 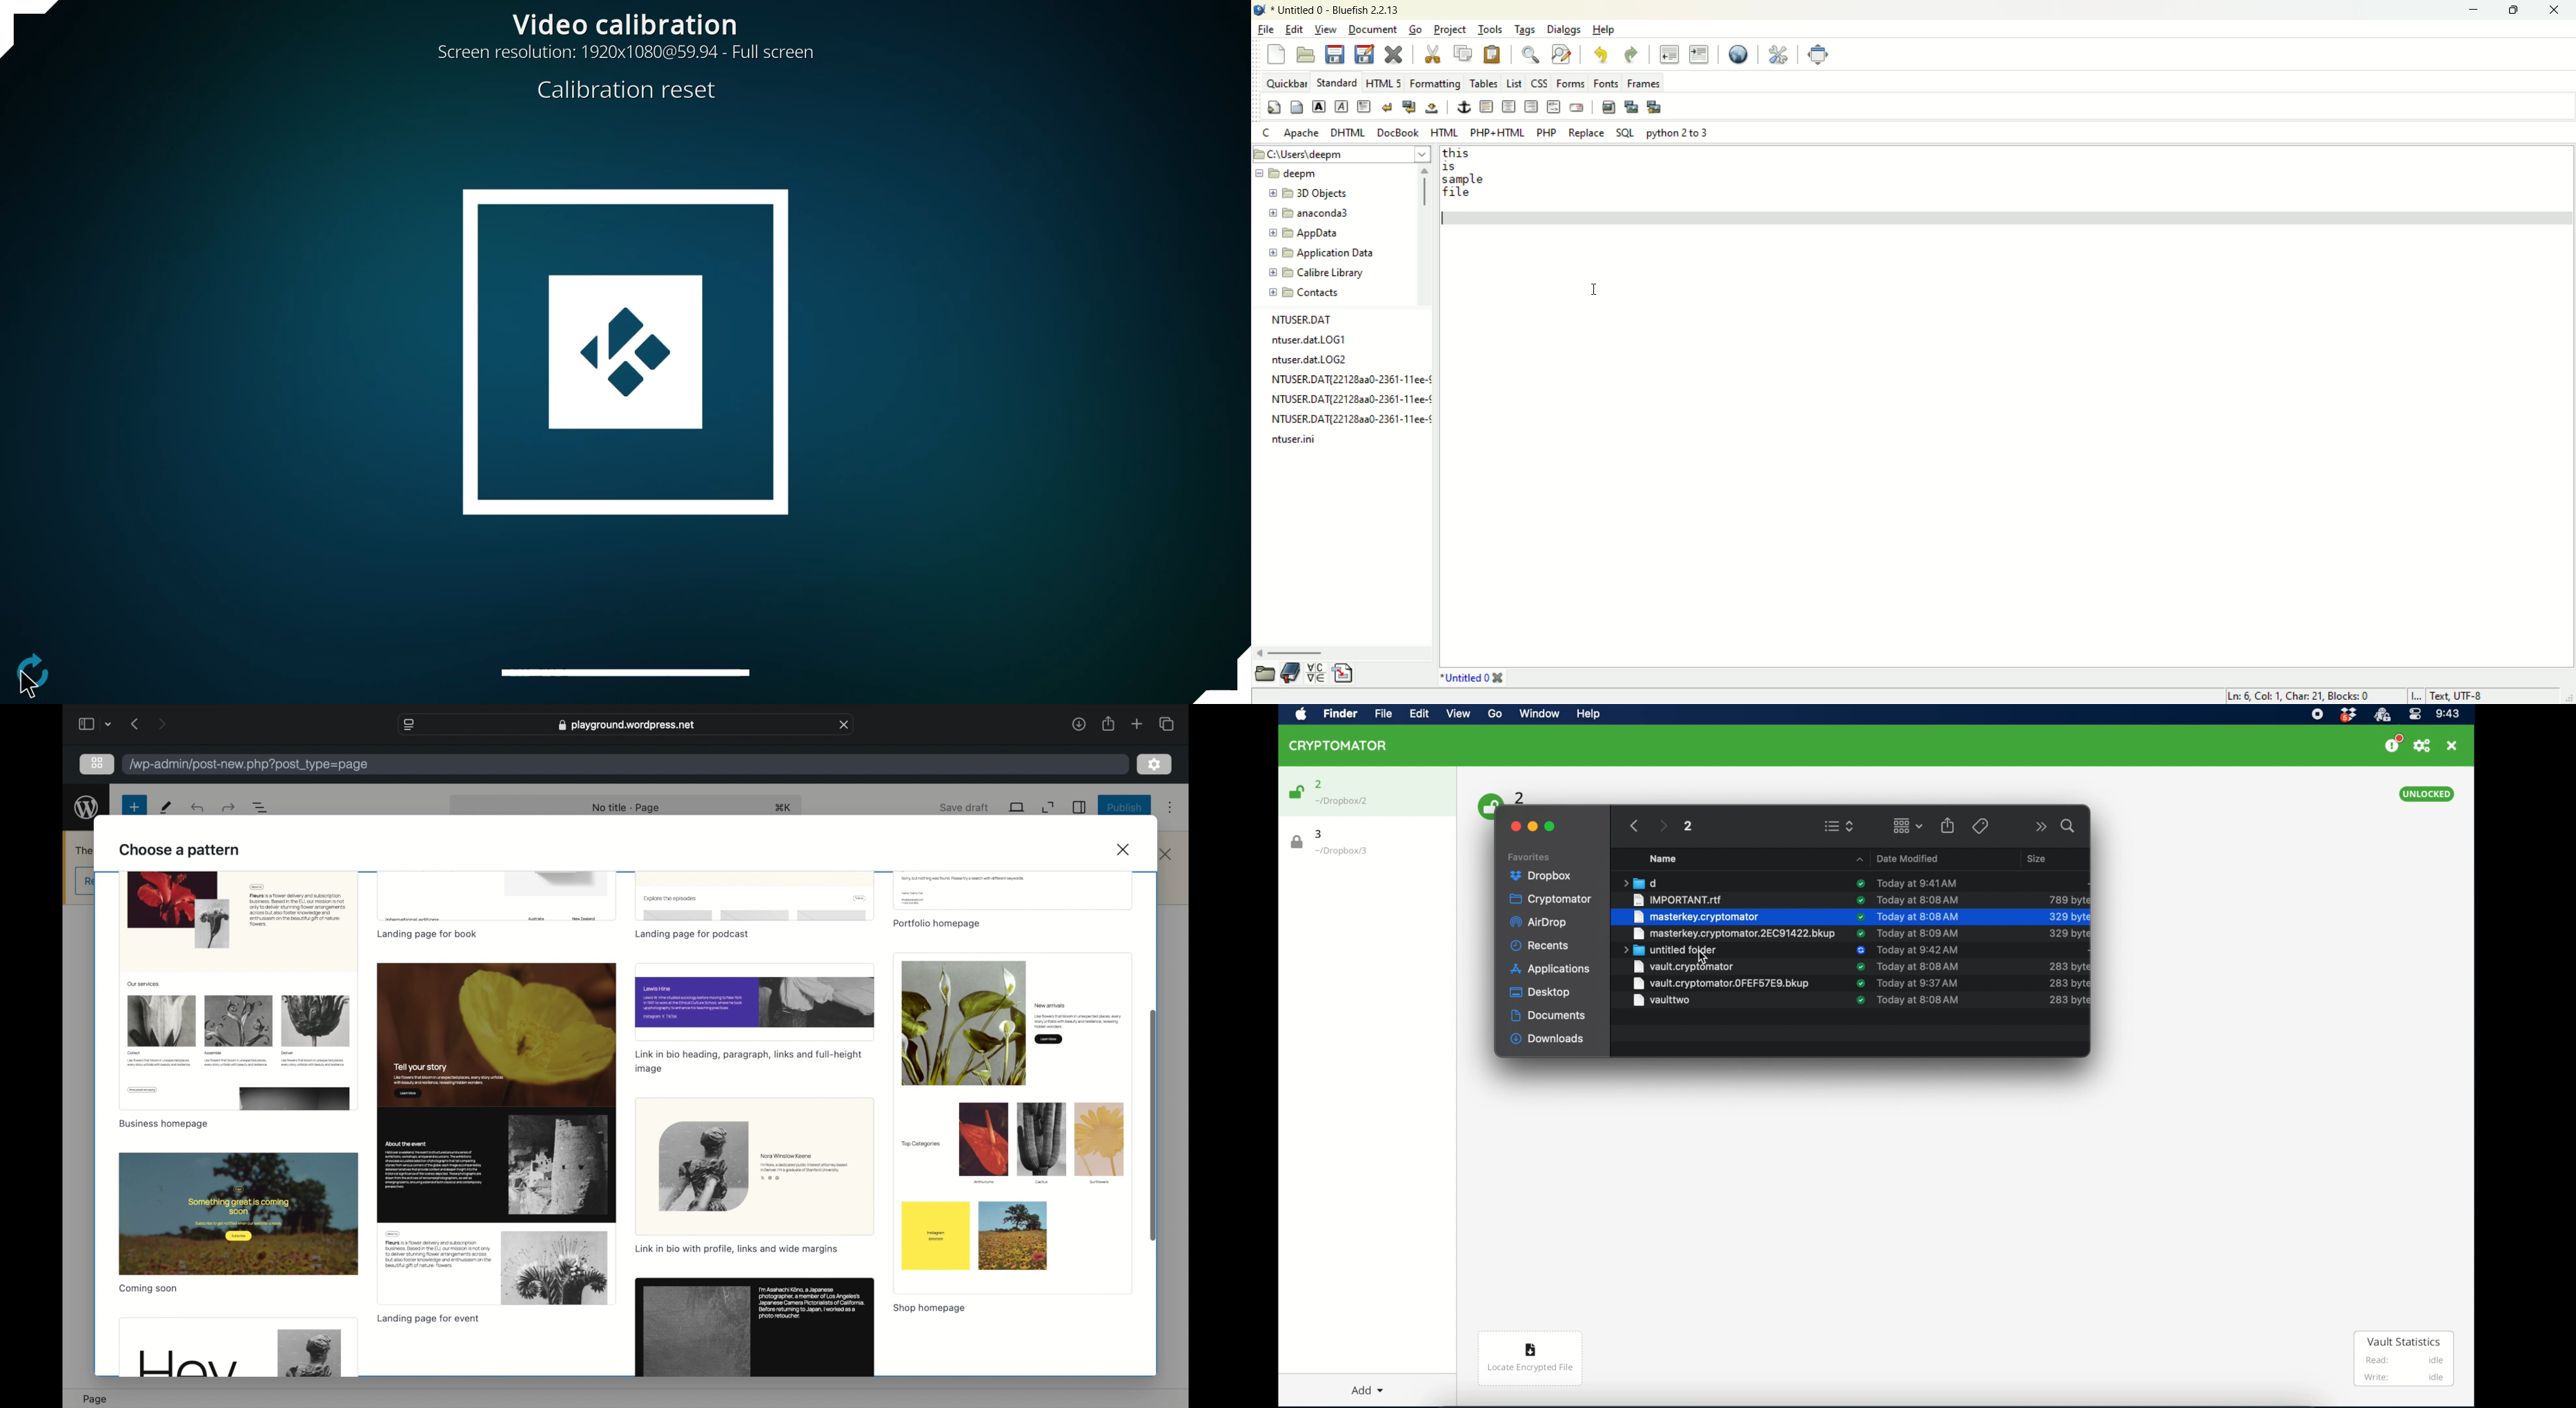 I want to click on emphasis, so click(x=1341, y=106).